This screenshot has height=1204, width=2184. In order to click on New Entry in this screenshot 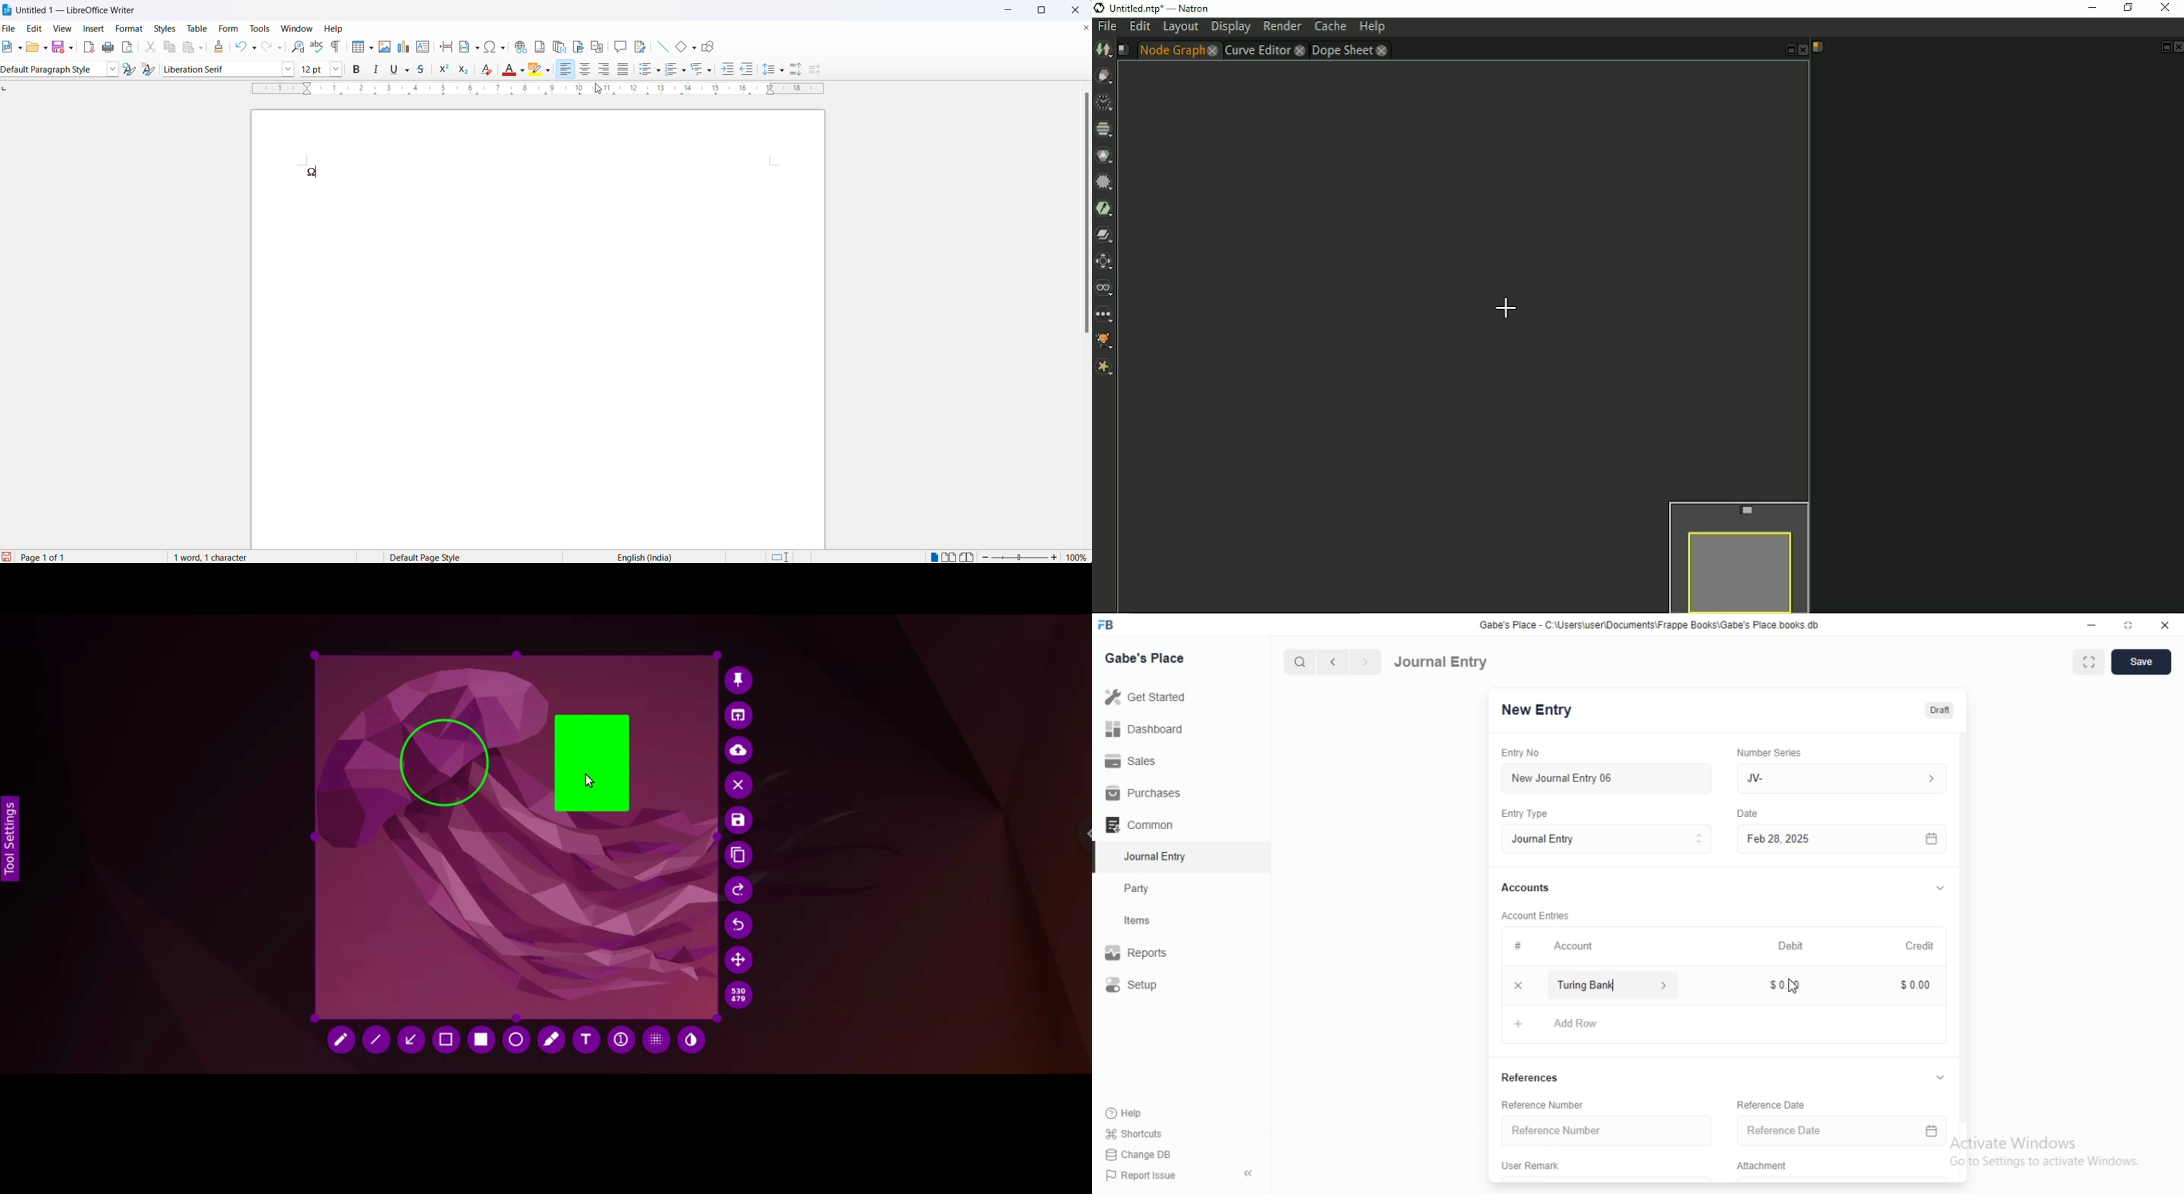, I will do `click(1535, 710)`.